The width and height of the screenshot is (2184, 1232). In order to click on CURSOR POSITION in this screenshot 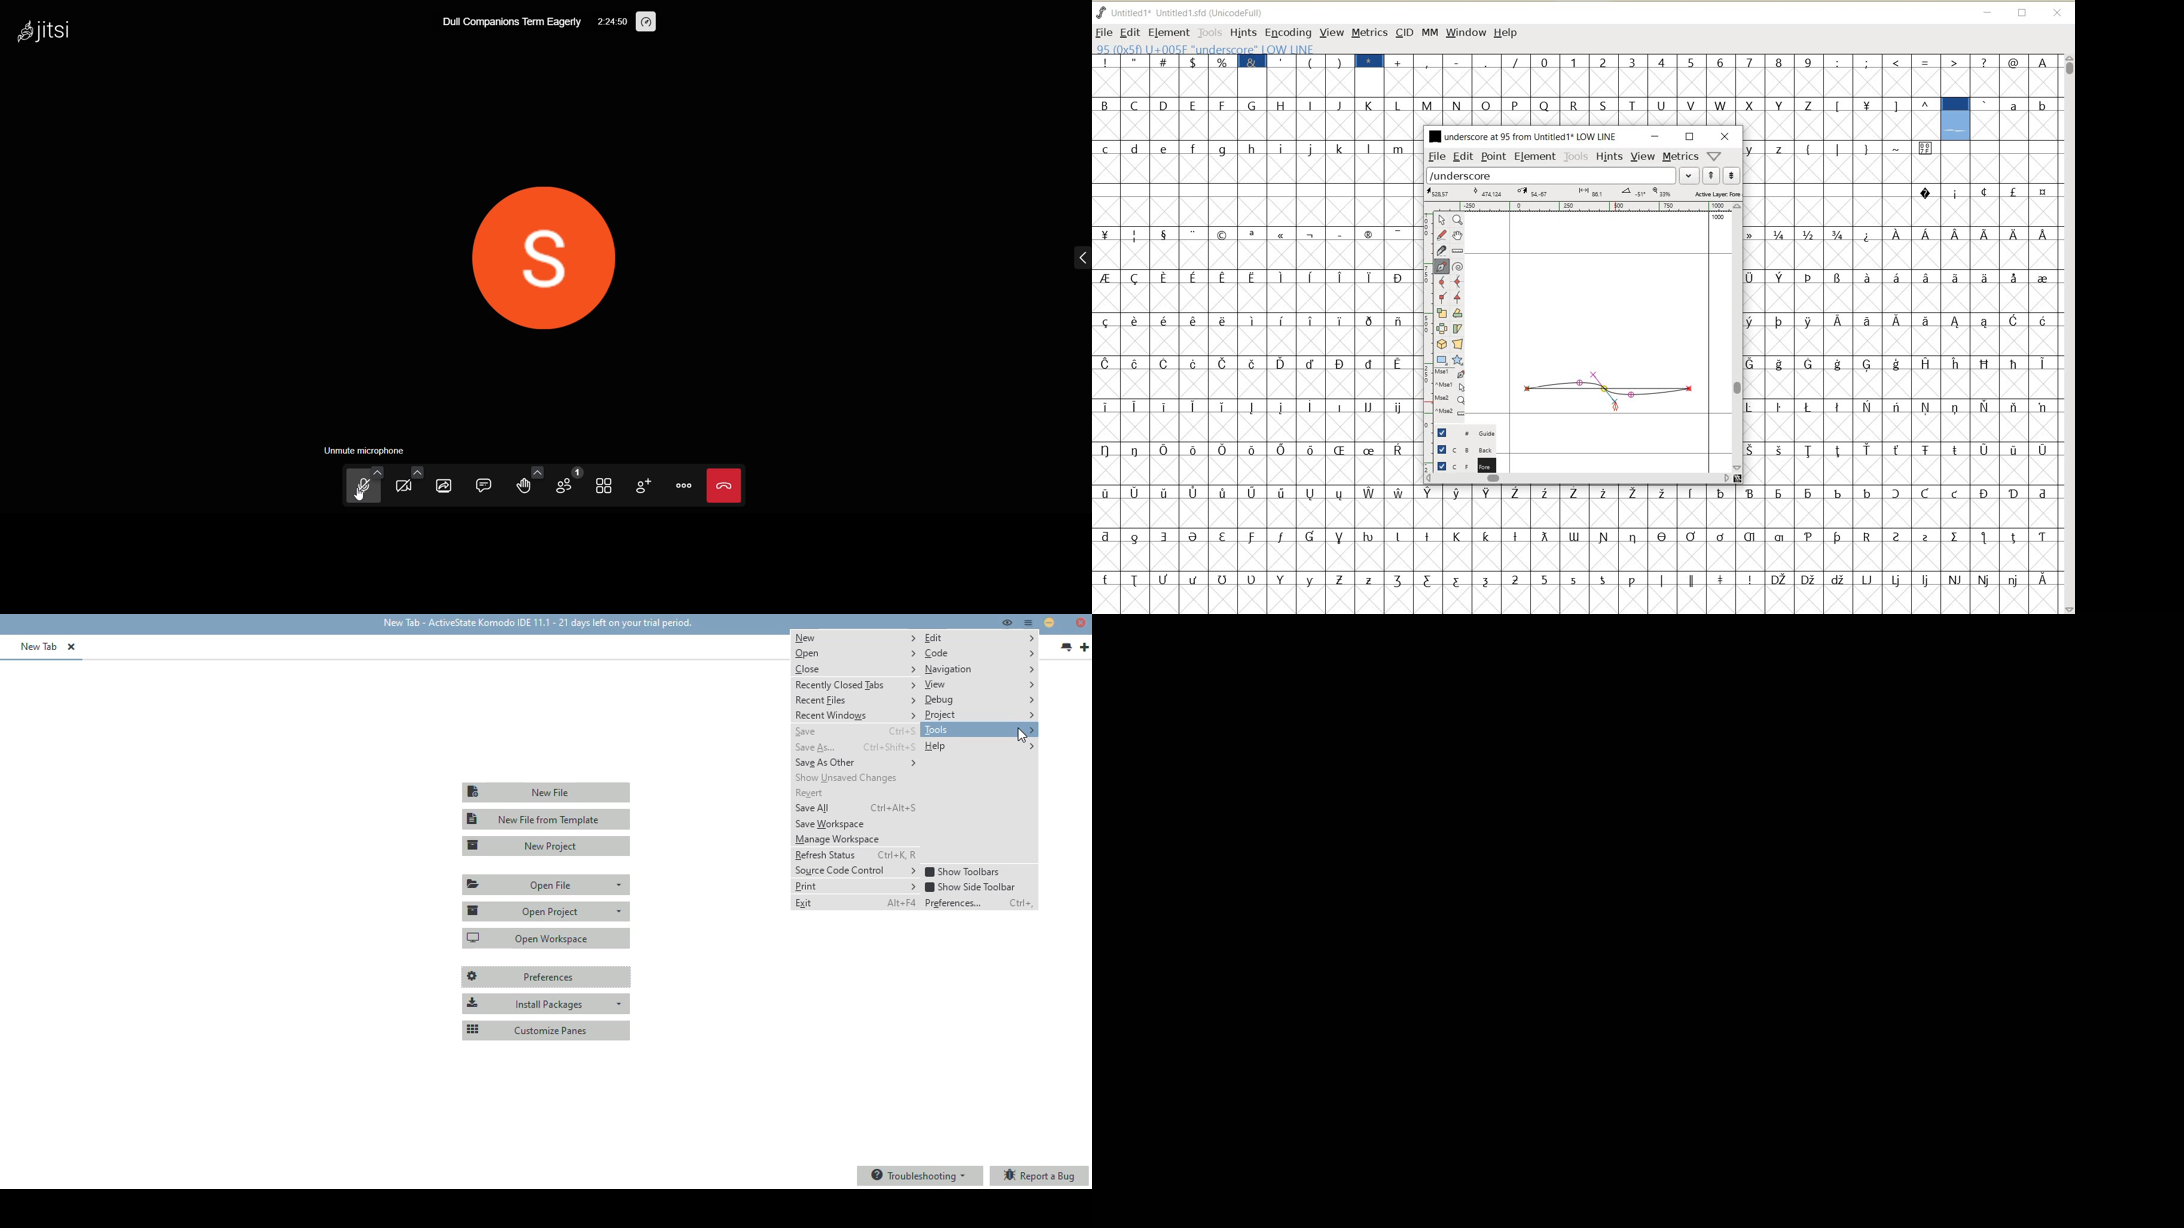, I will do `click(1619, 408)`.